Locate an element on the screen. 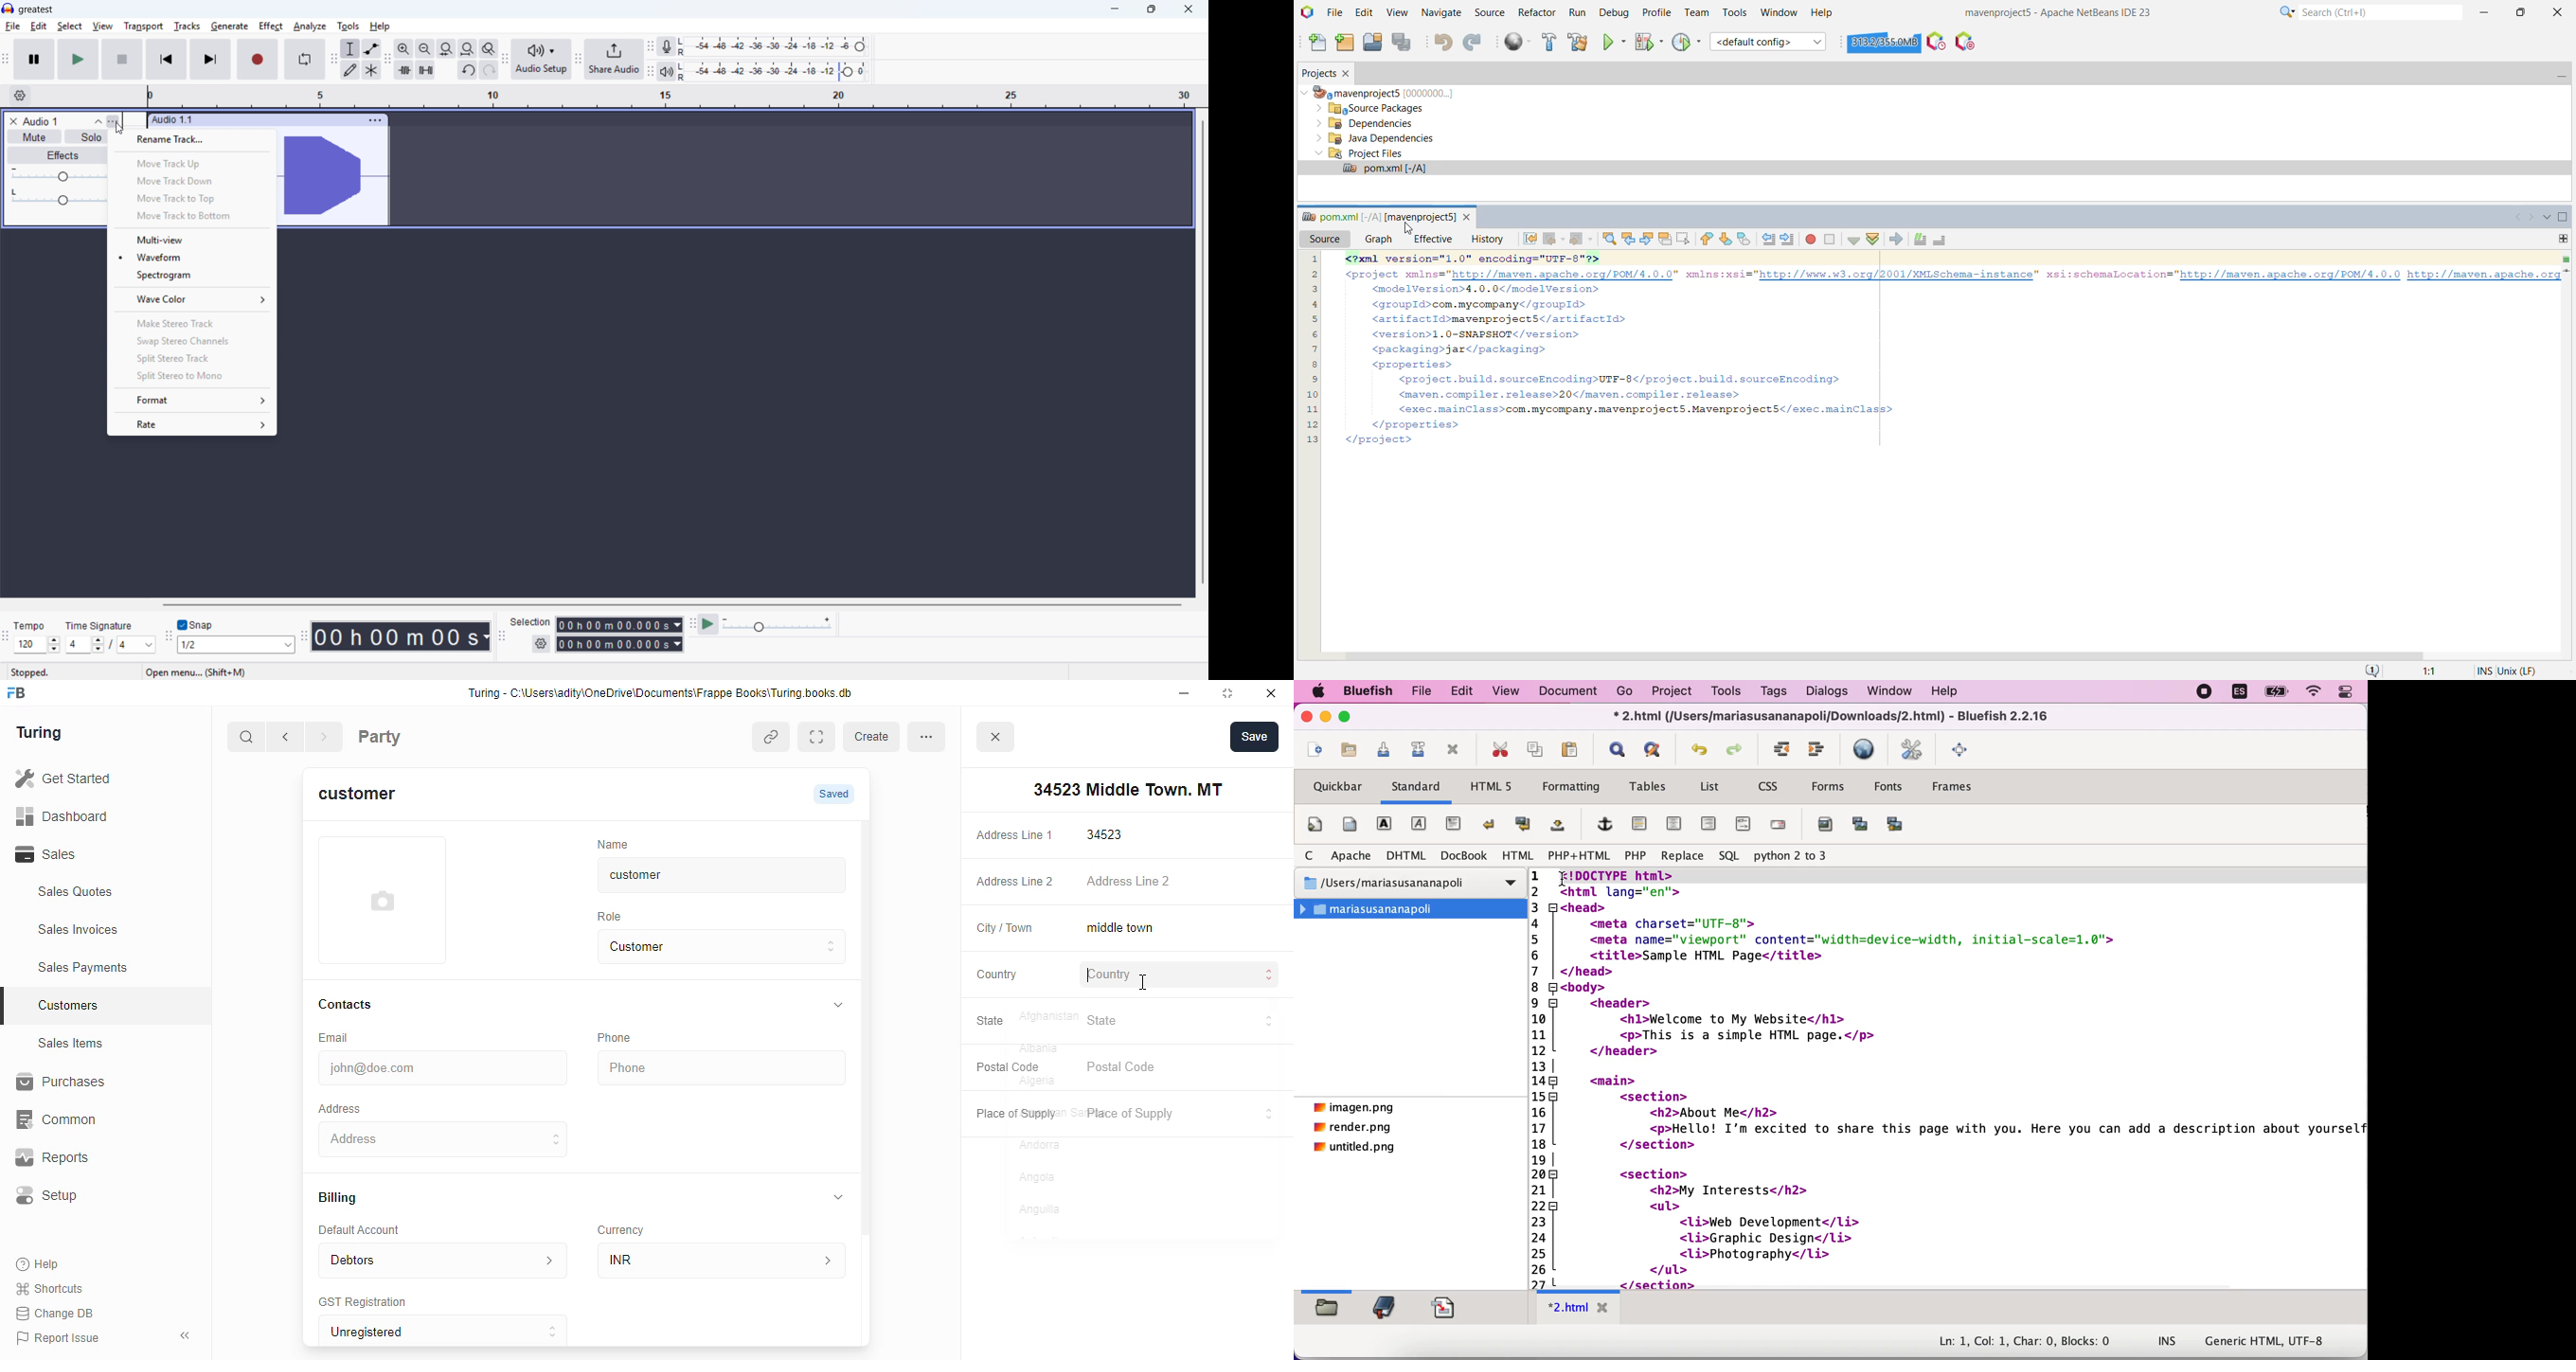 This screenshot has width=2576, height=1372. forms is located at coordinates (1831, 786).